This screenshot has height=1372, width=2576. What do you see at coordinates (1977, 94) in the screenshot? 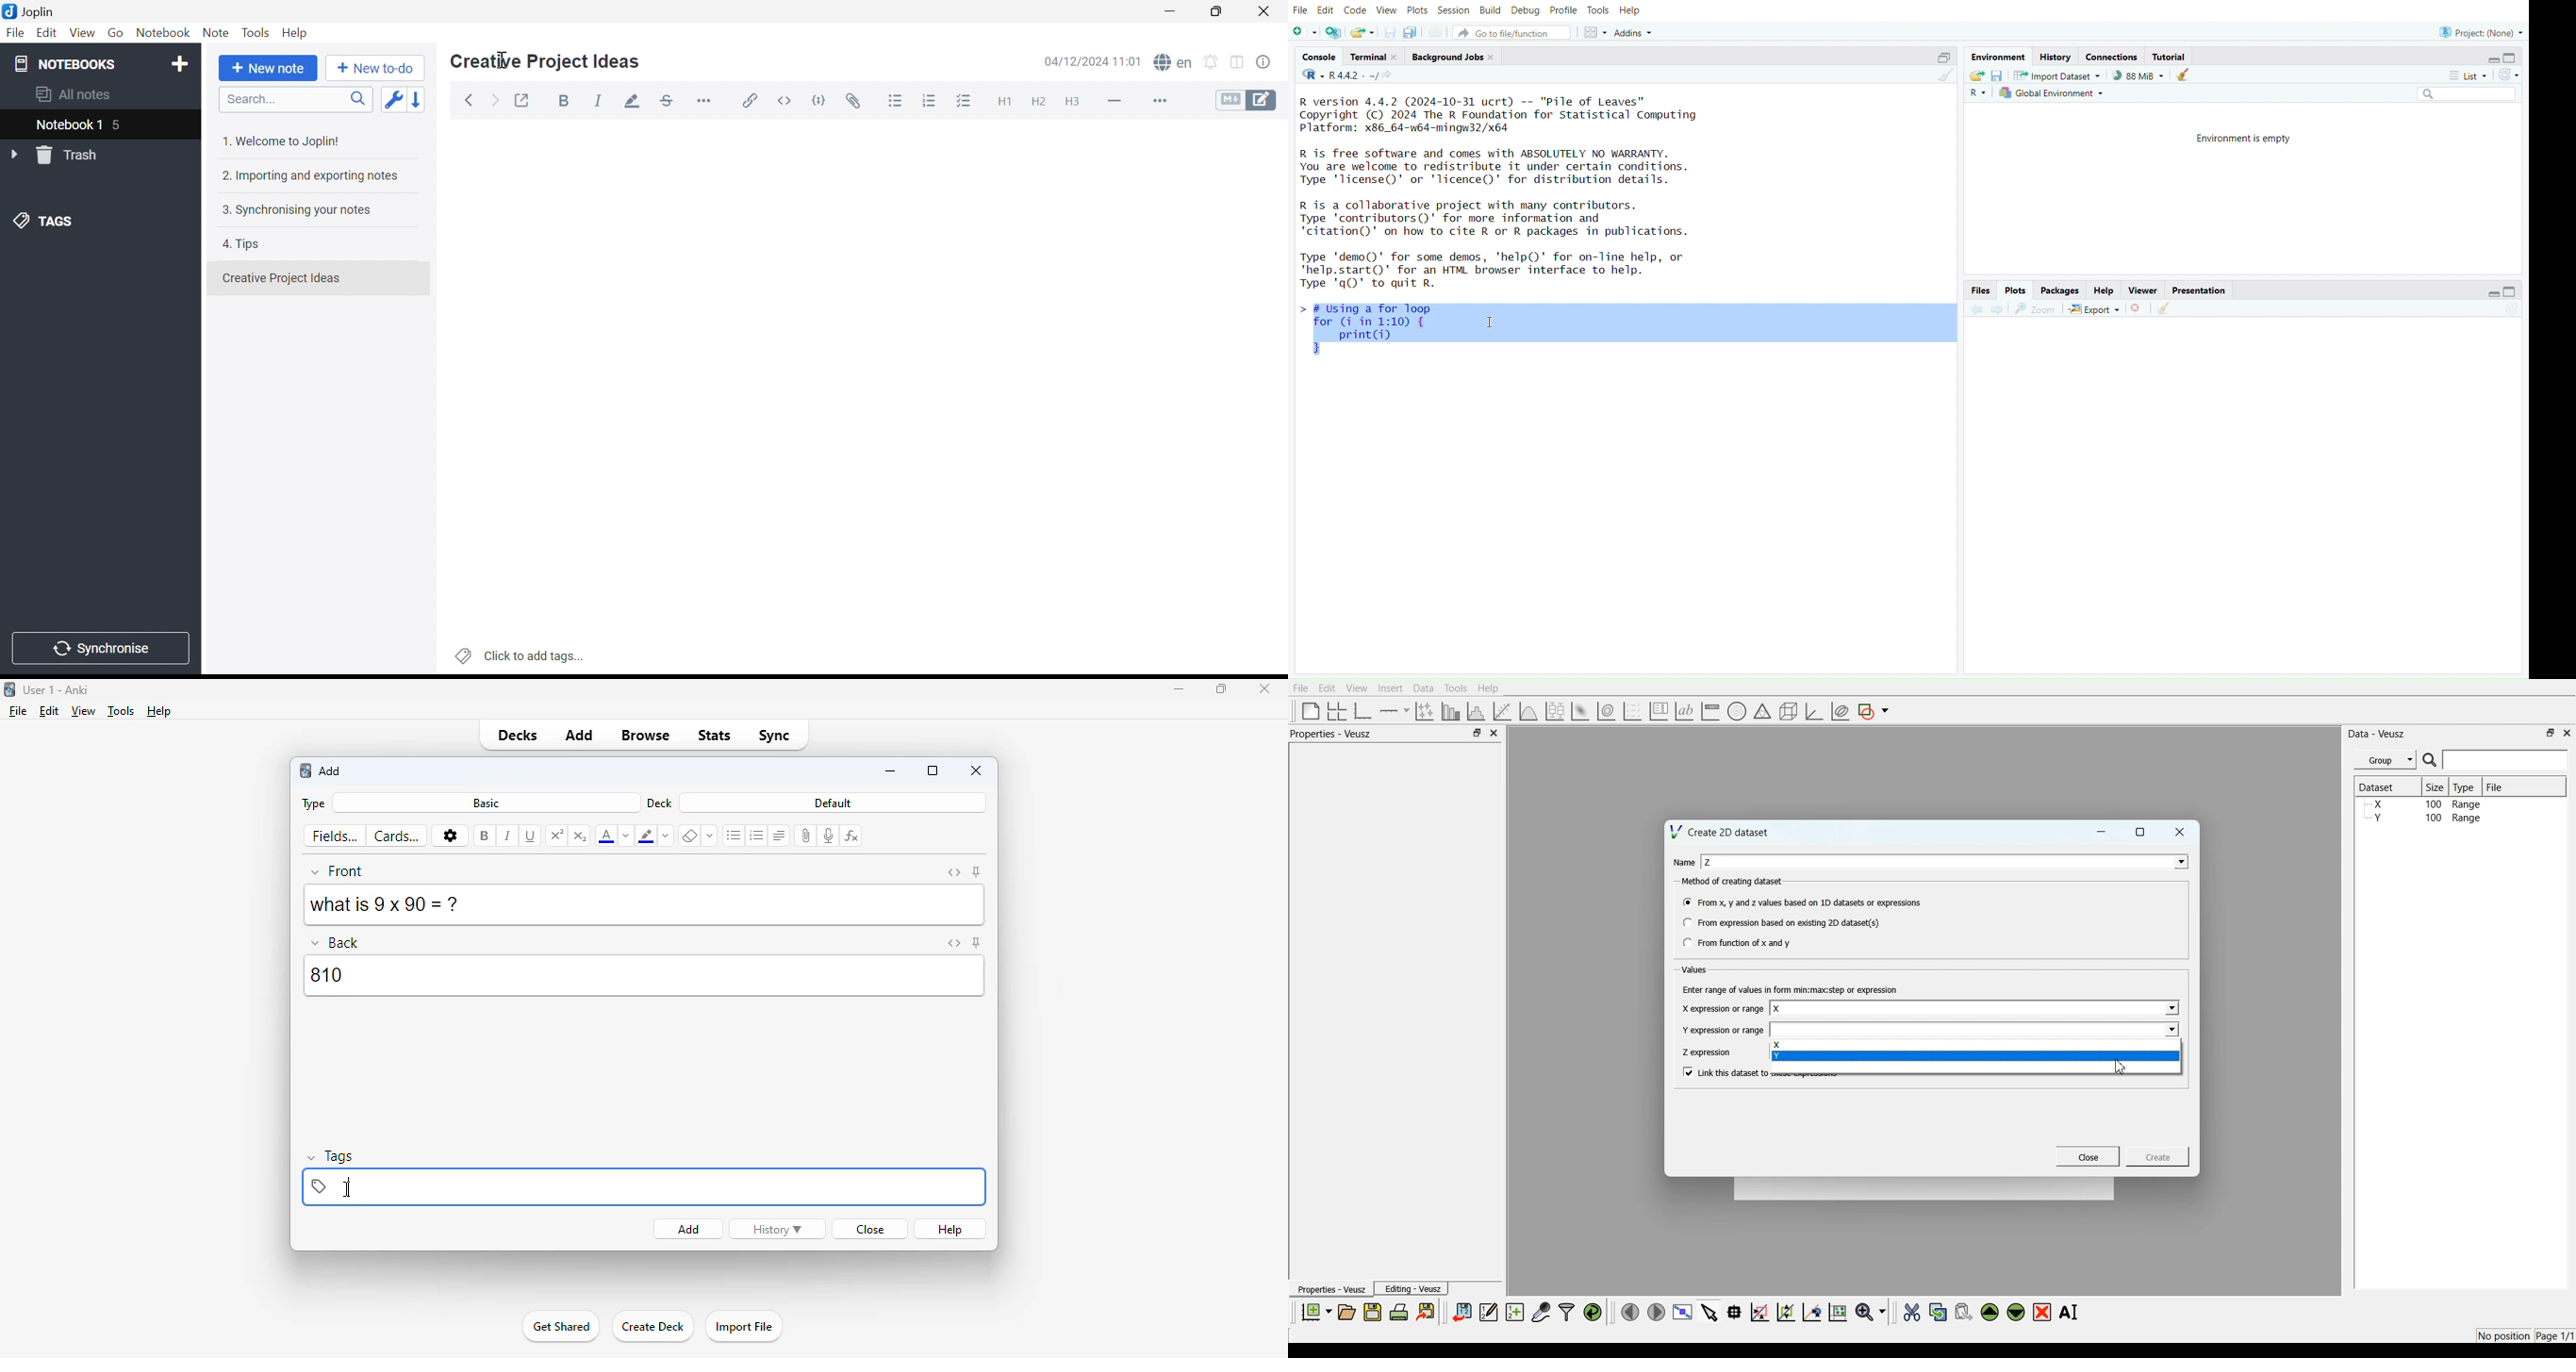
I see `R` at bounding box center [1977, 94].